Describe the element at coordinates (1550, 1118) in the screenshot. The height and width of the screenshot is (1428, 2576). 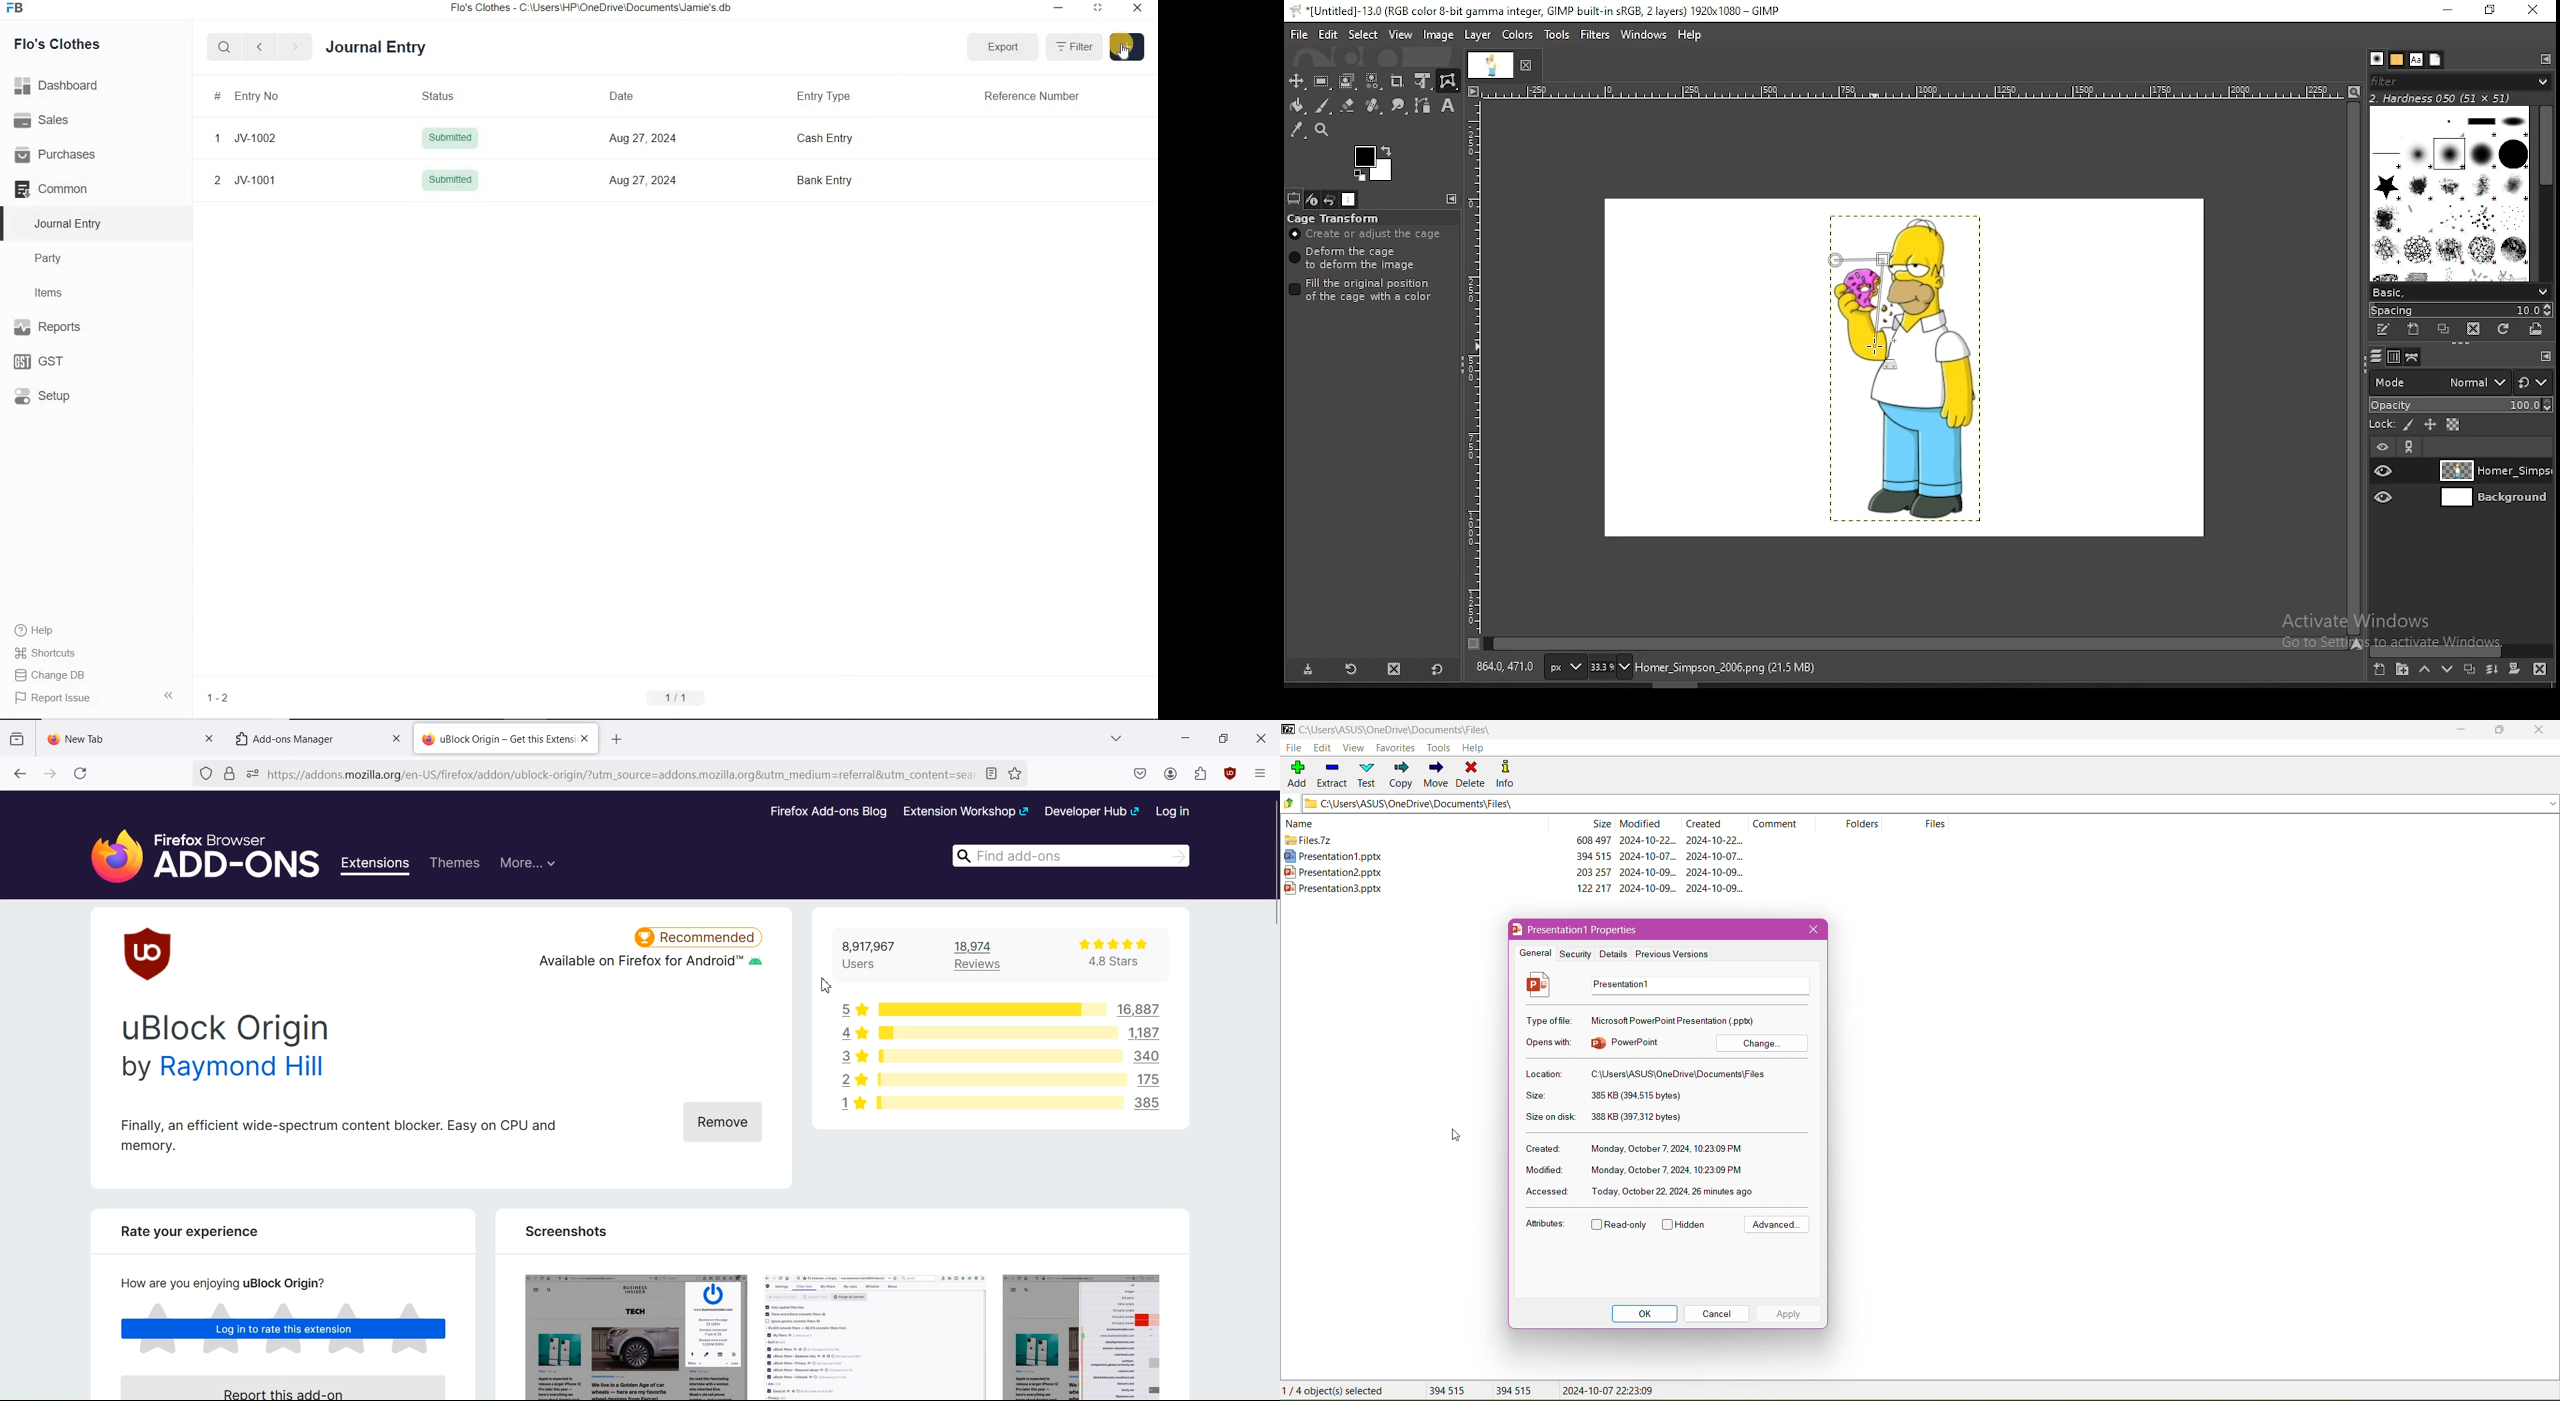
I see `Size on disk:` at that location.